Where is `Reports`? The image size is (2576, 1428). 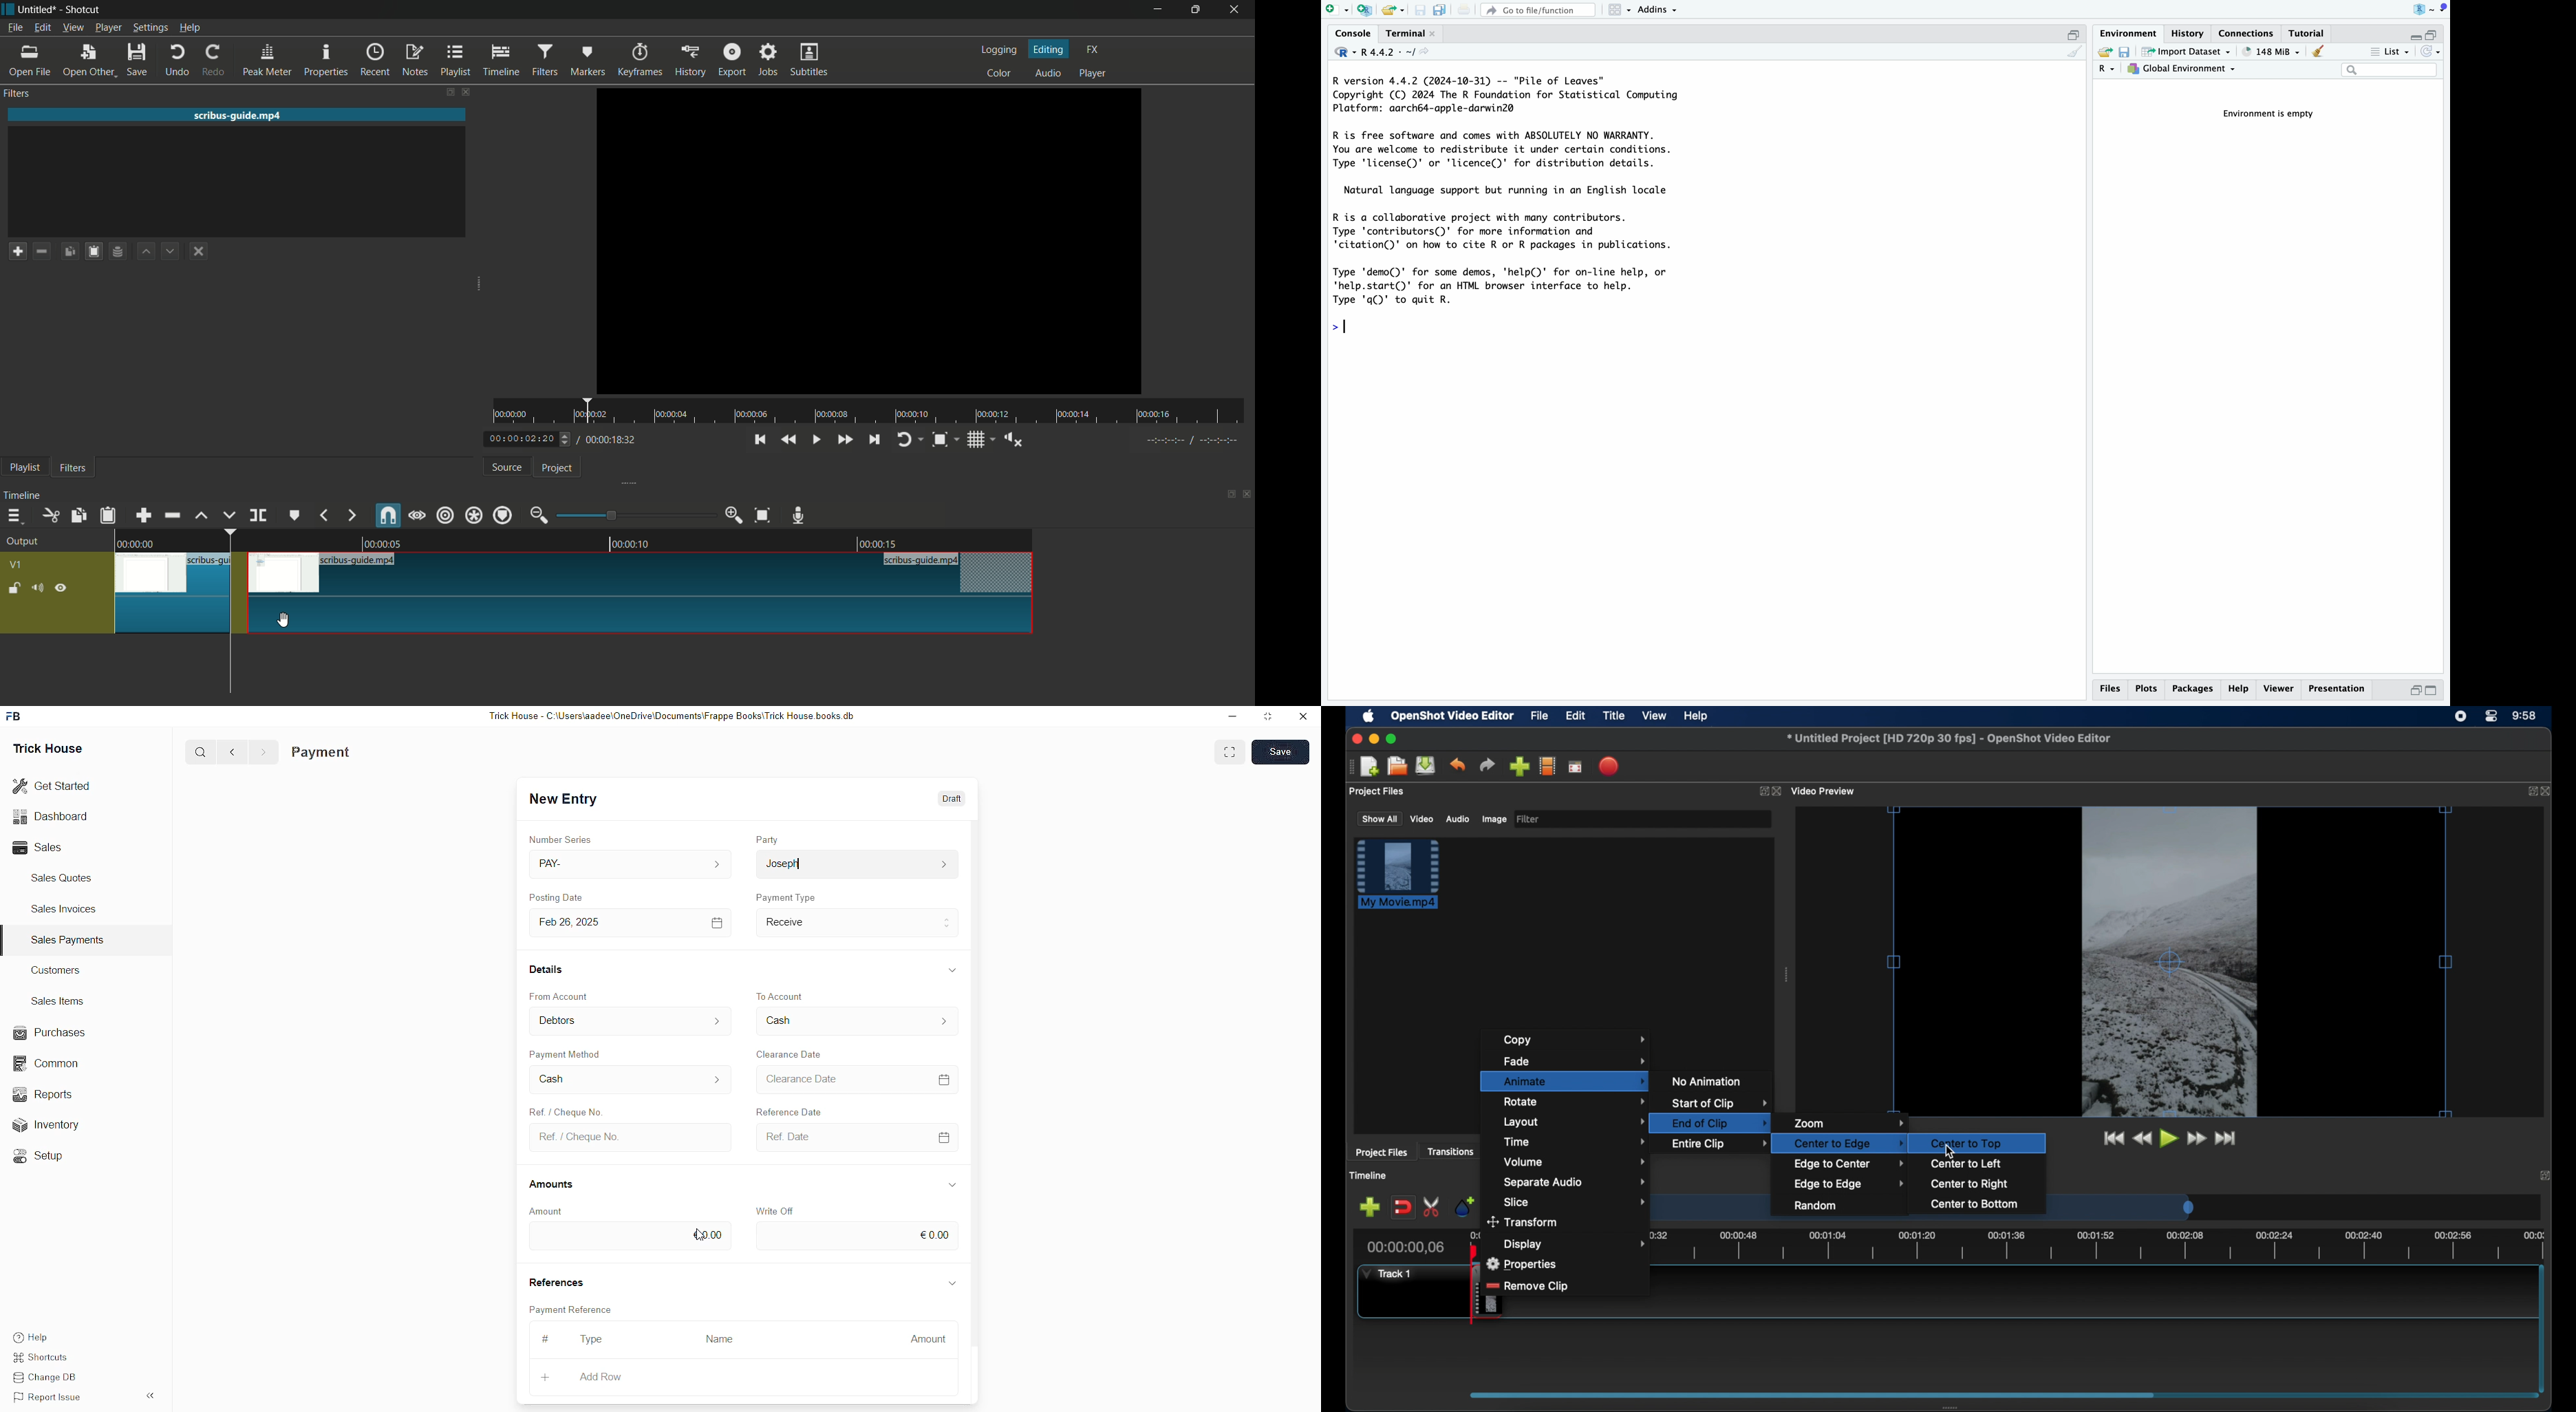
Reports is located at coordinates (52, 1093).